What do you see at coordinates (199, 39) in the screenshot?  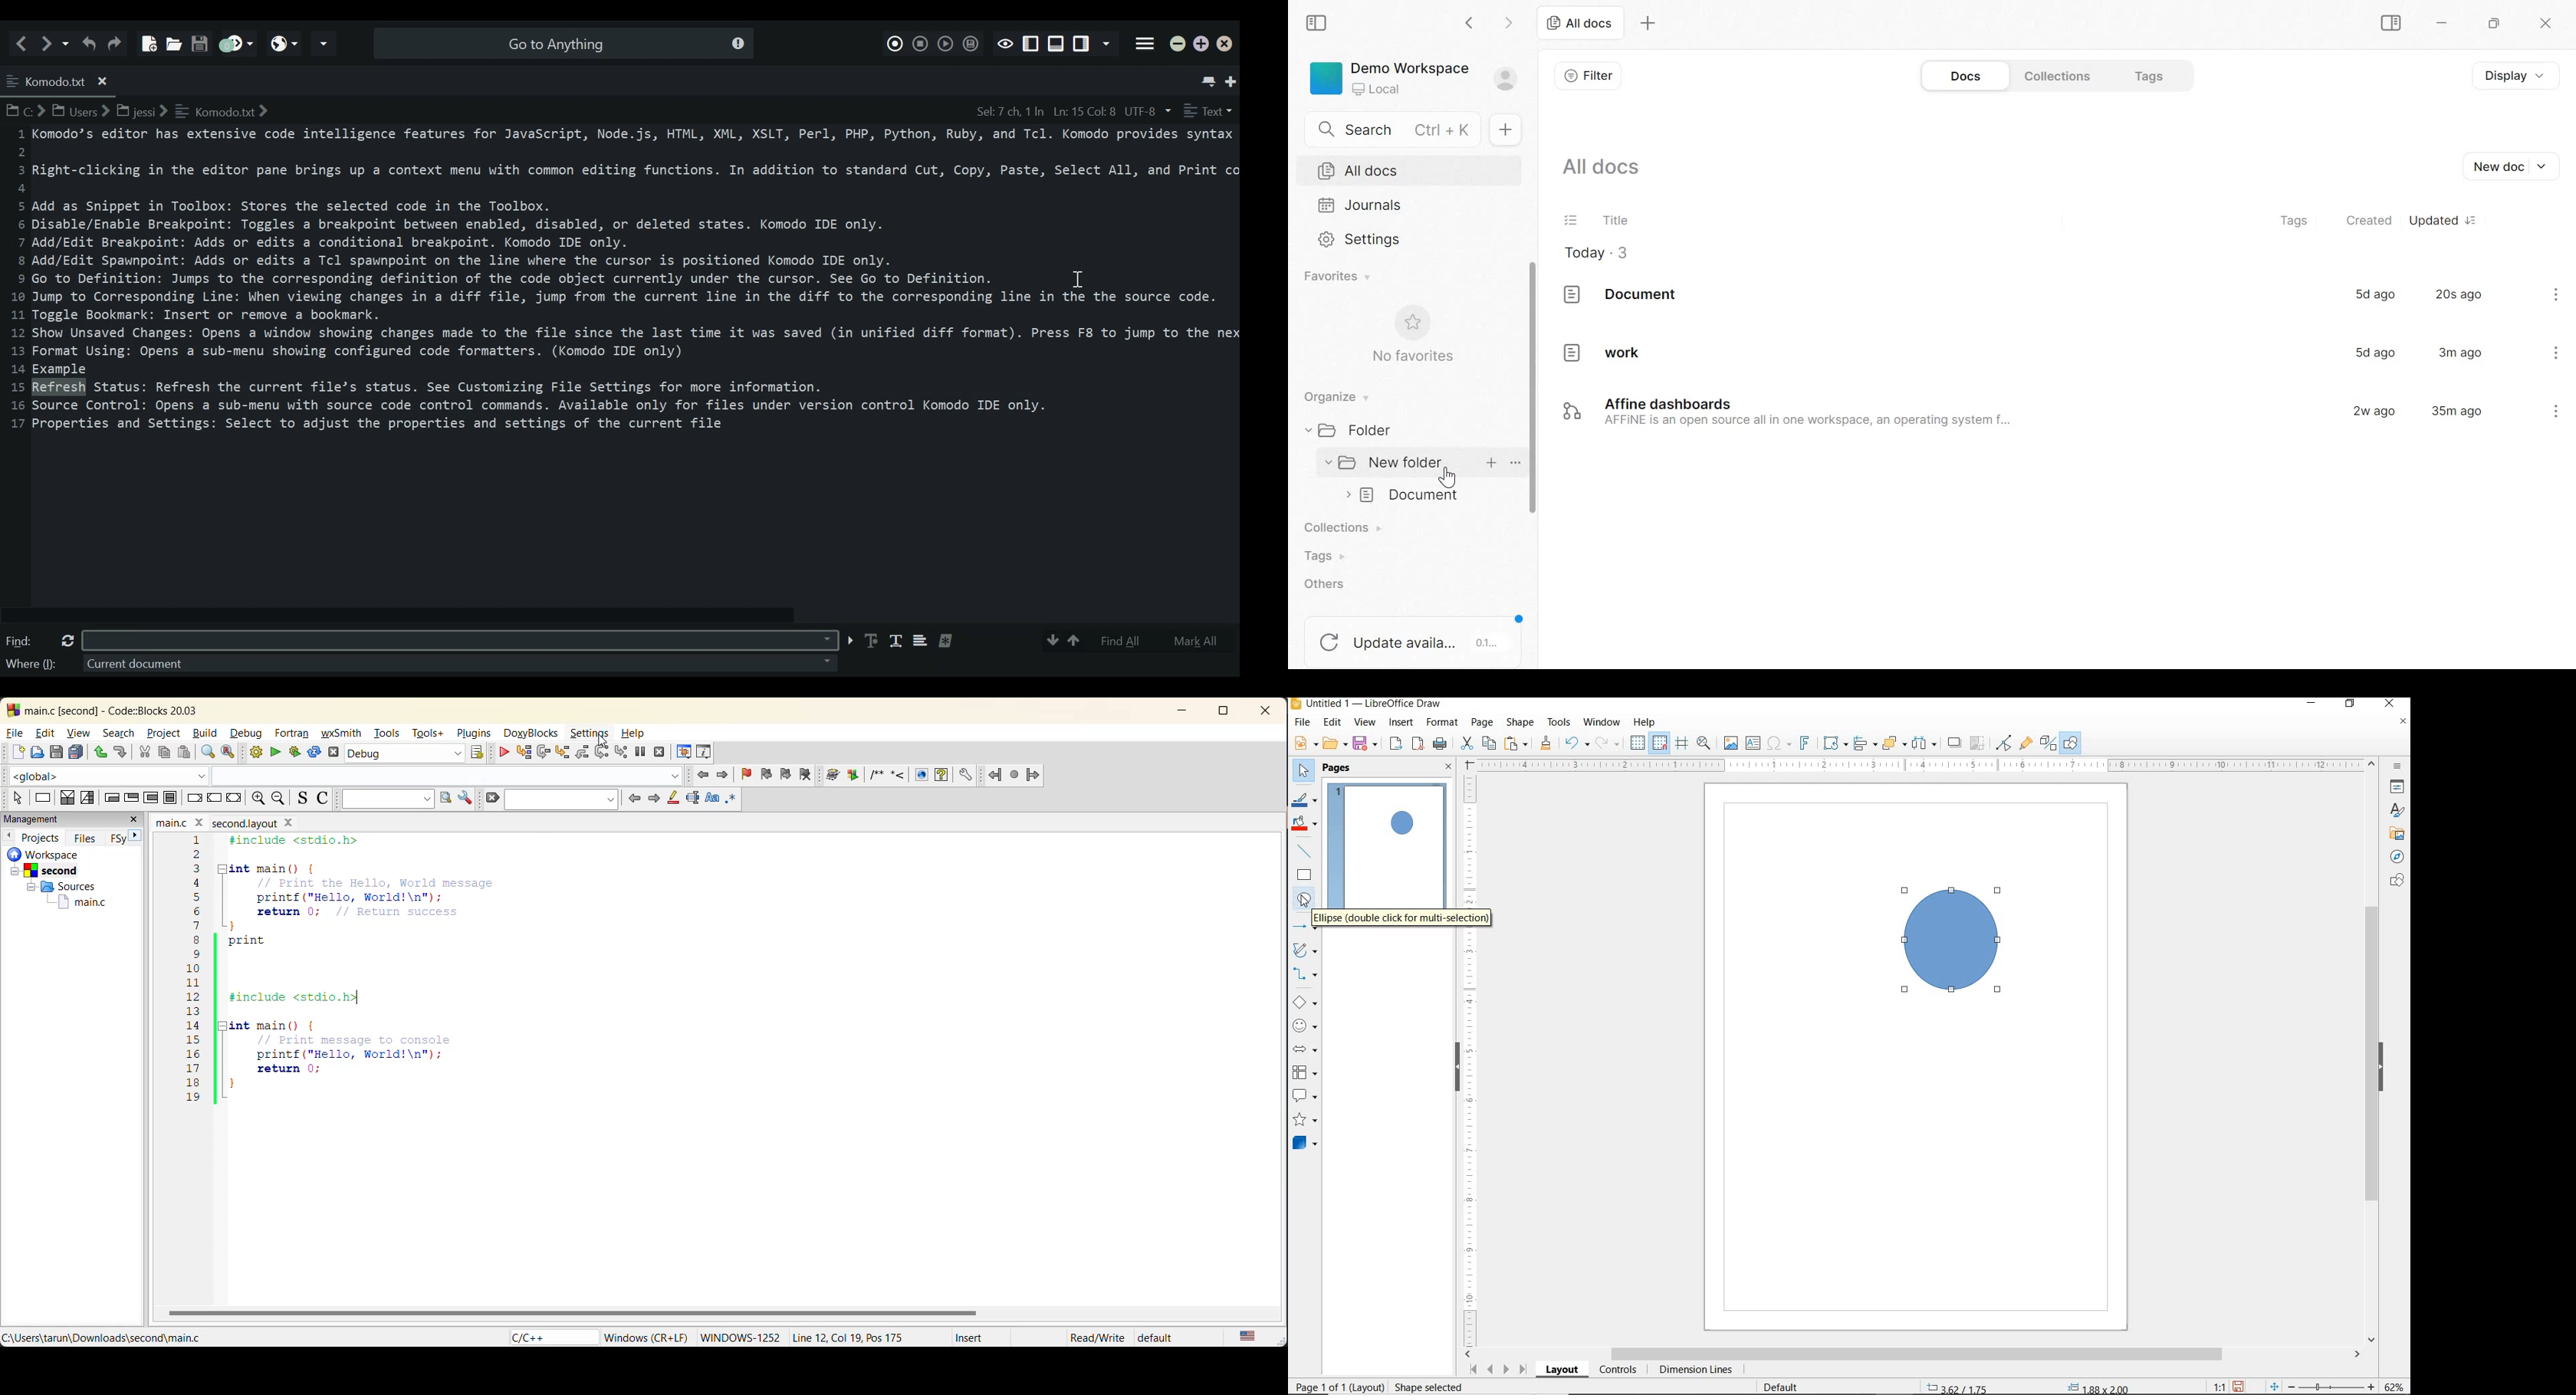 I see `Save` at bounding box center [199, 39].